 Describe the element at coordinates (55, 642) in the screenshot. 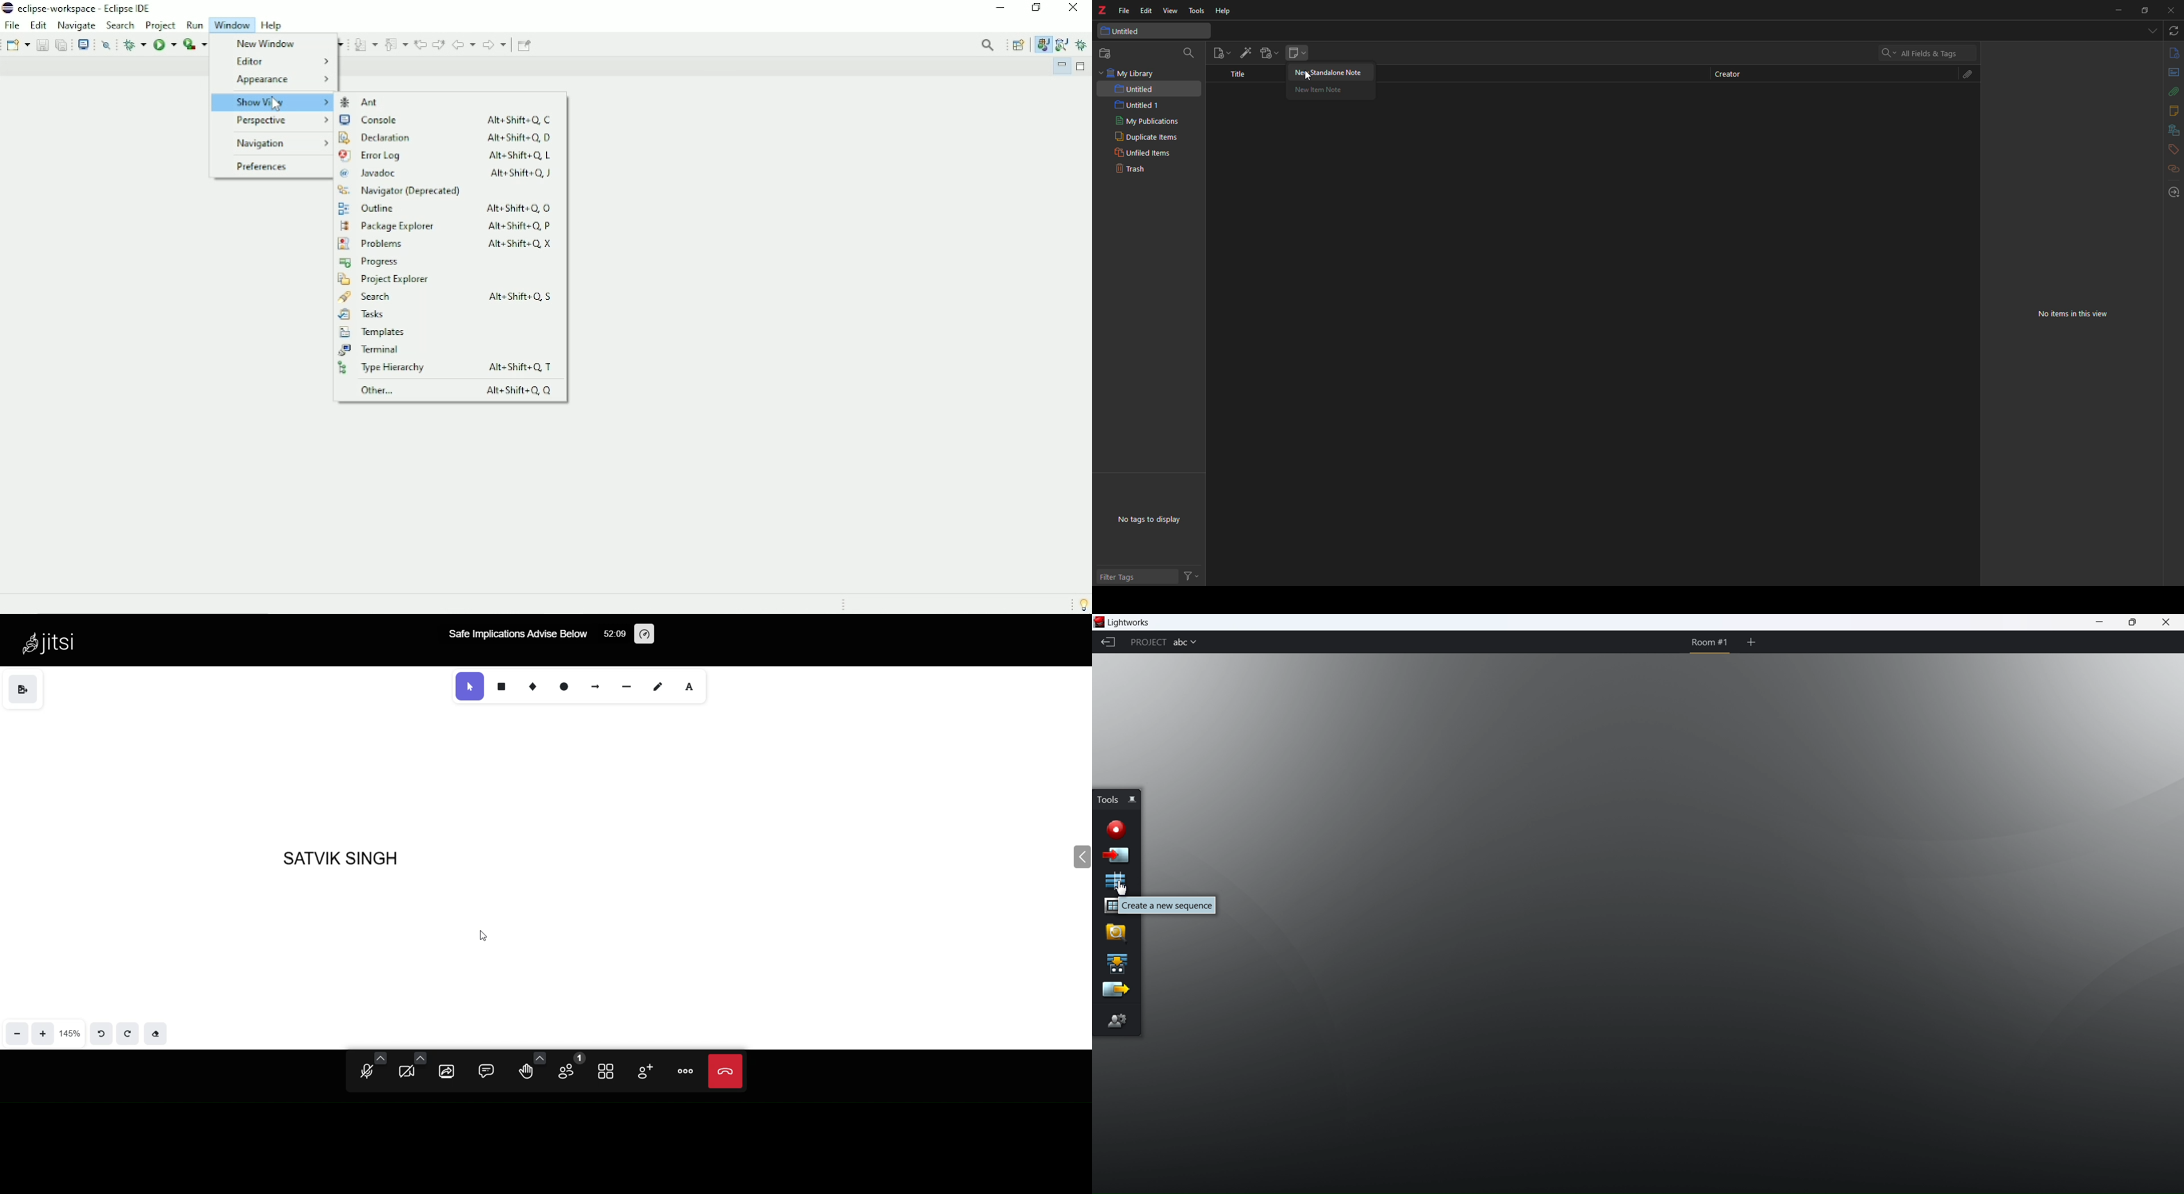

I see `Jitsi` at that location.